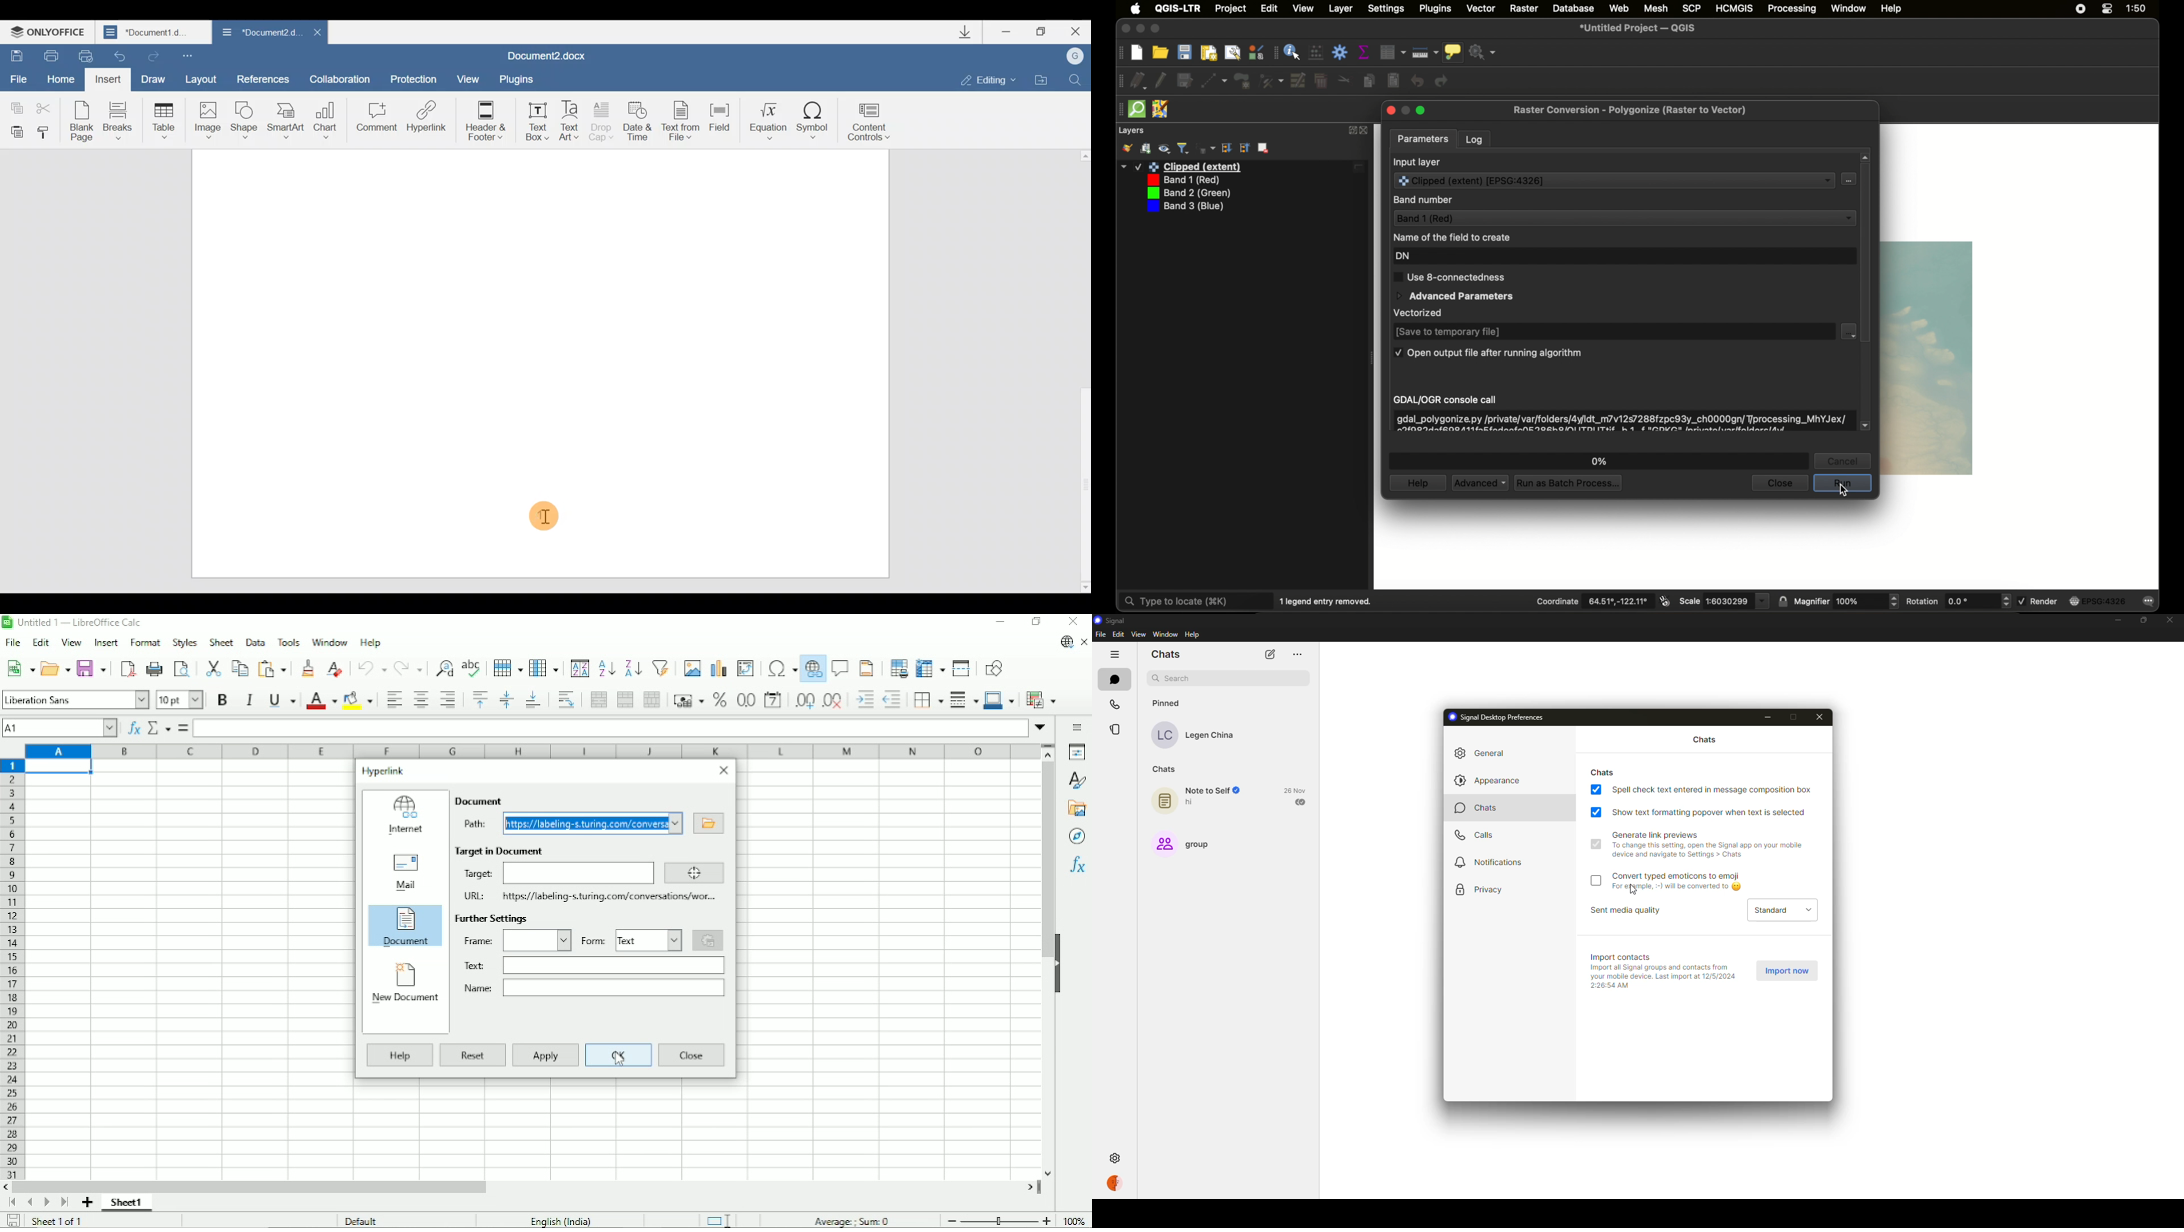 This screenshot has height=1232, width=2184. Describe the element at coordinates (475, 987) in the screenshot. I see `Name` at that location.